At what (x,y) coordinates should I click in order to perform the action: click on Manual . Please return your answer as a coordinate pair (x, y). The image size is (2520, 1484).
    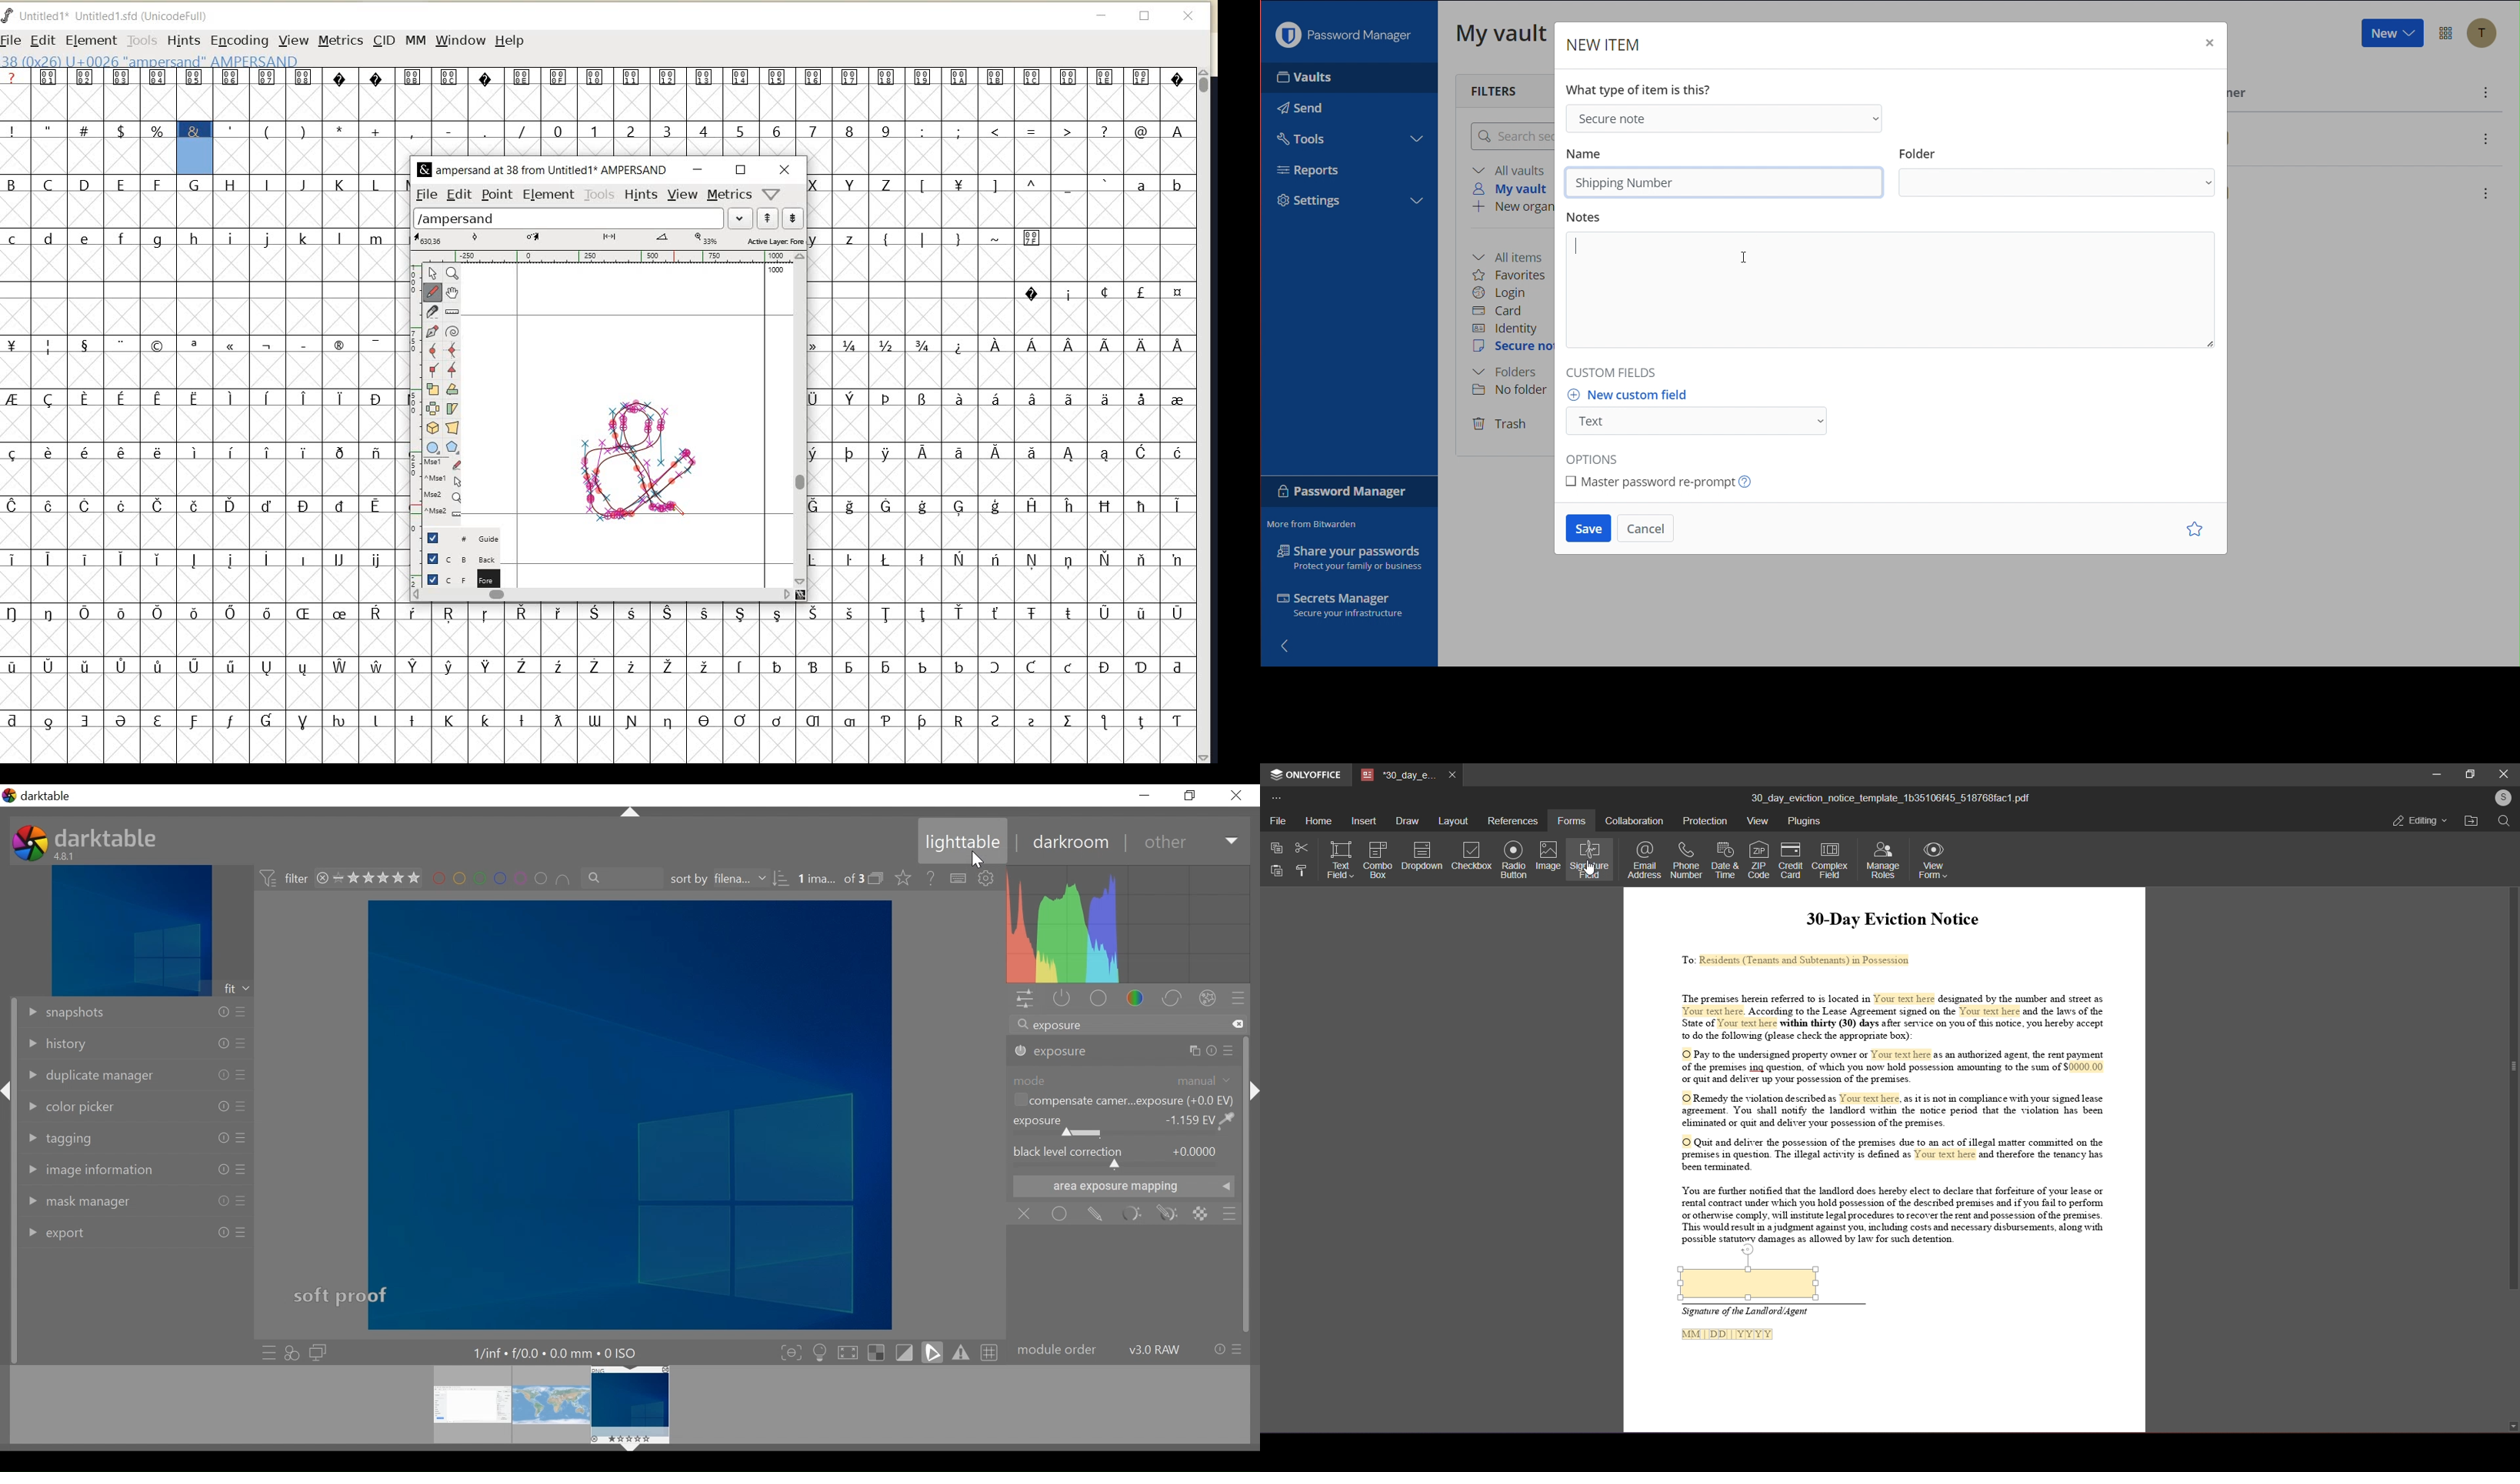
    Looking at the image, I should click on (1205, 1080).